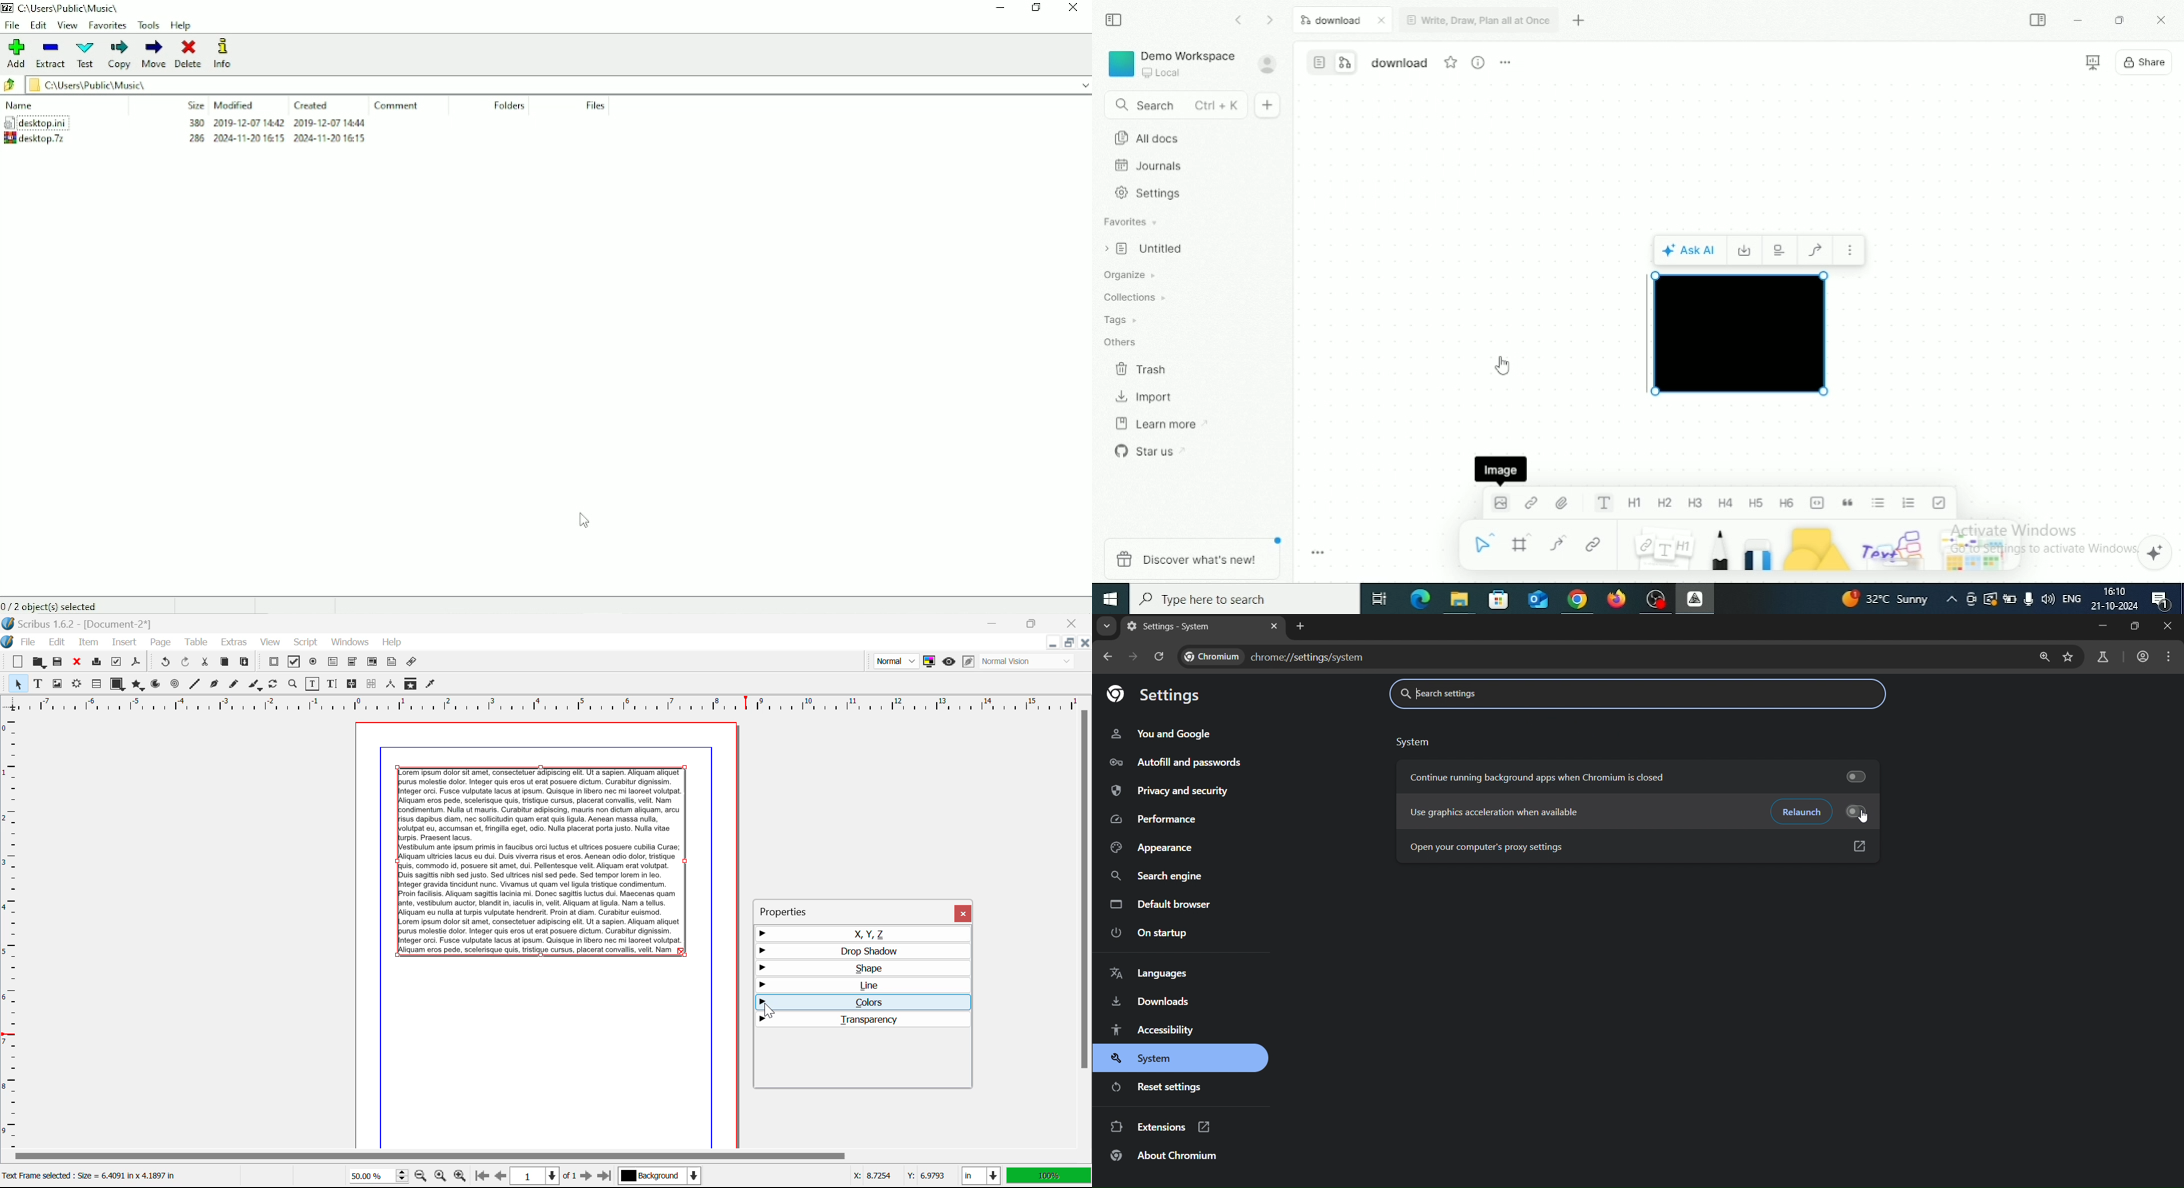 The height and width of the screenshot is (1204, 2184). Describe the element at coordinates (190, 54) in the screenshot. I see `Delete ` at that location.